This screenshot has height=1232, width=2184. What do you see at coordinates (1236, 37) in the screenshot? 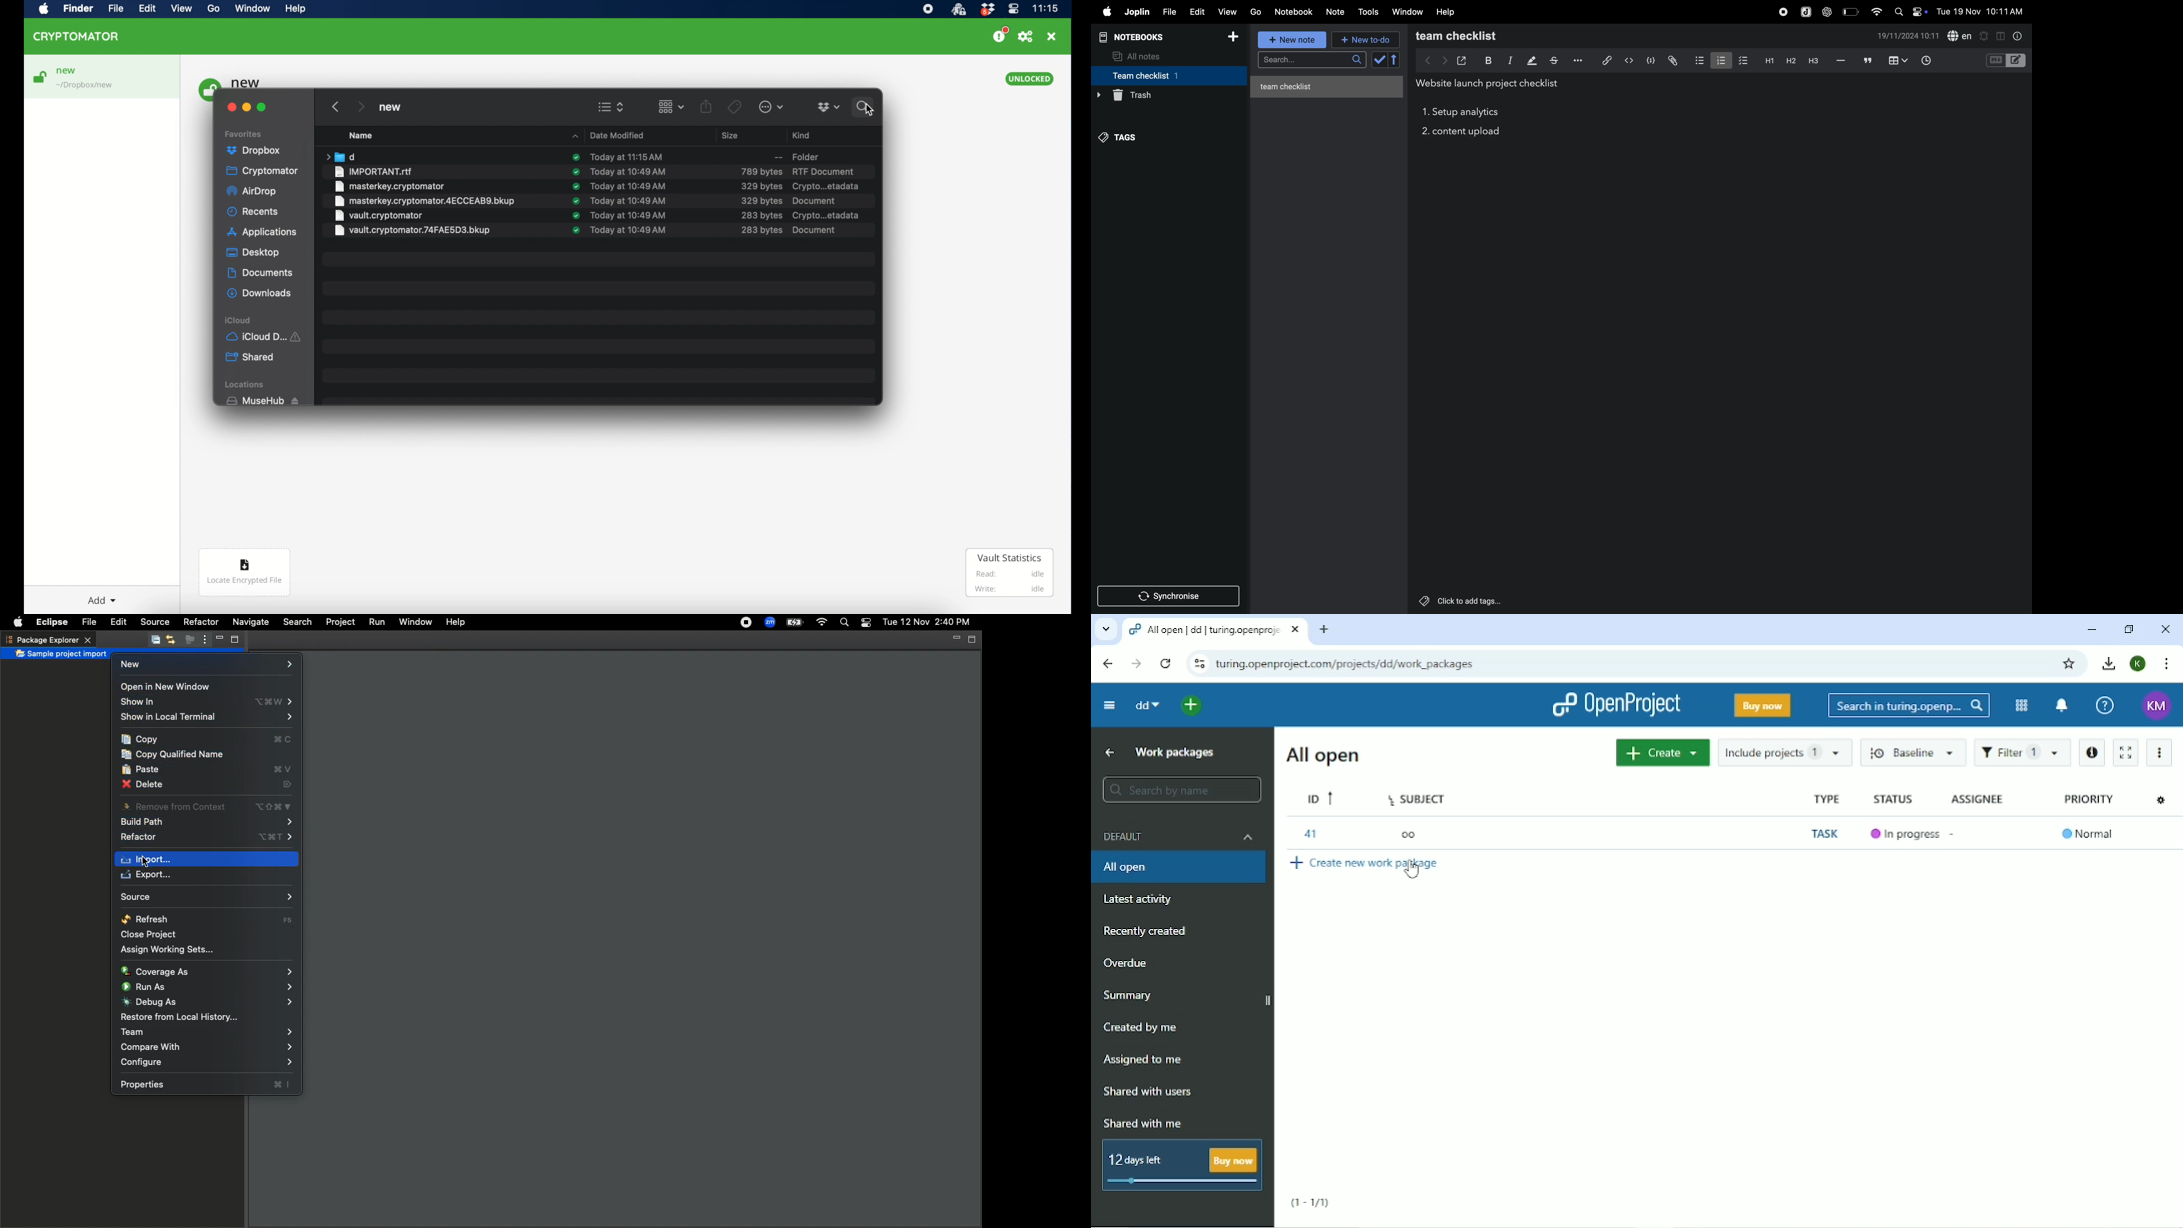
I see `add` at bounding box center [1236, 37].